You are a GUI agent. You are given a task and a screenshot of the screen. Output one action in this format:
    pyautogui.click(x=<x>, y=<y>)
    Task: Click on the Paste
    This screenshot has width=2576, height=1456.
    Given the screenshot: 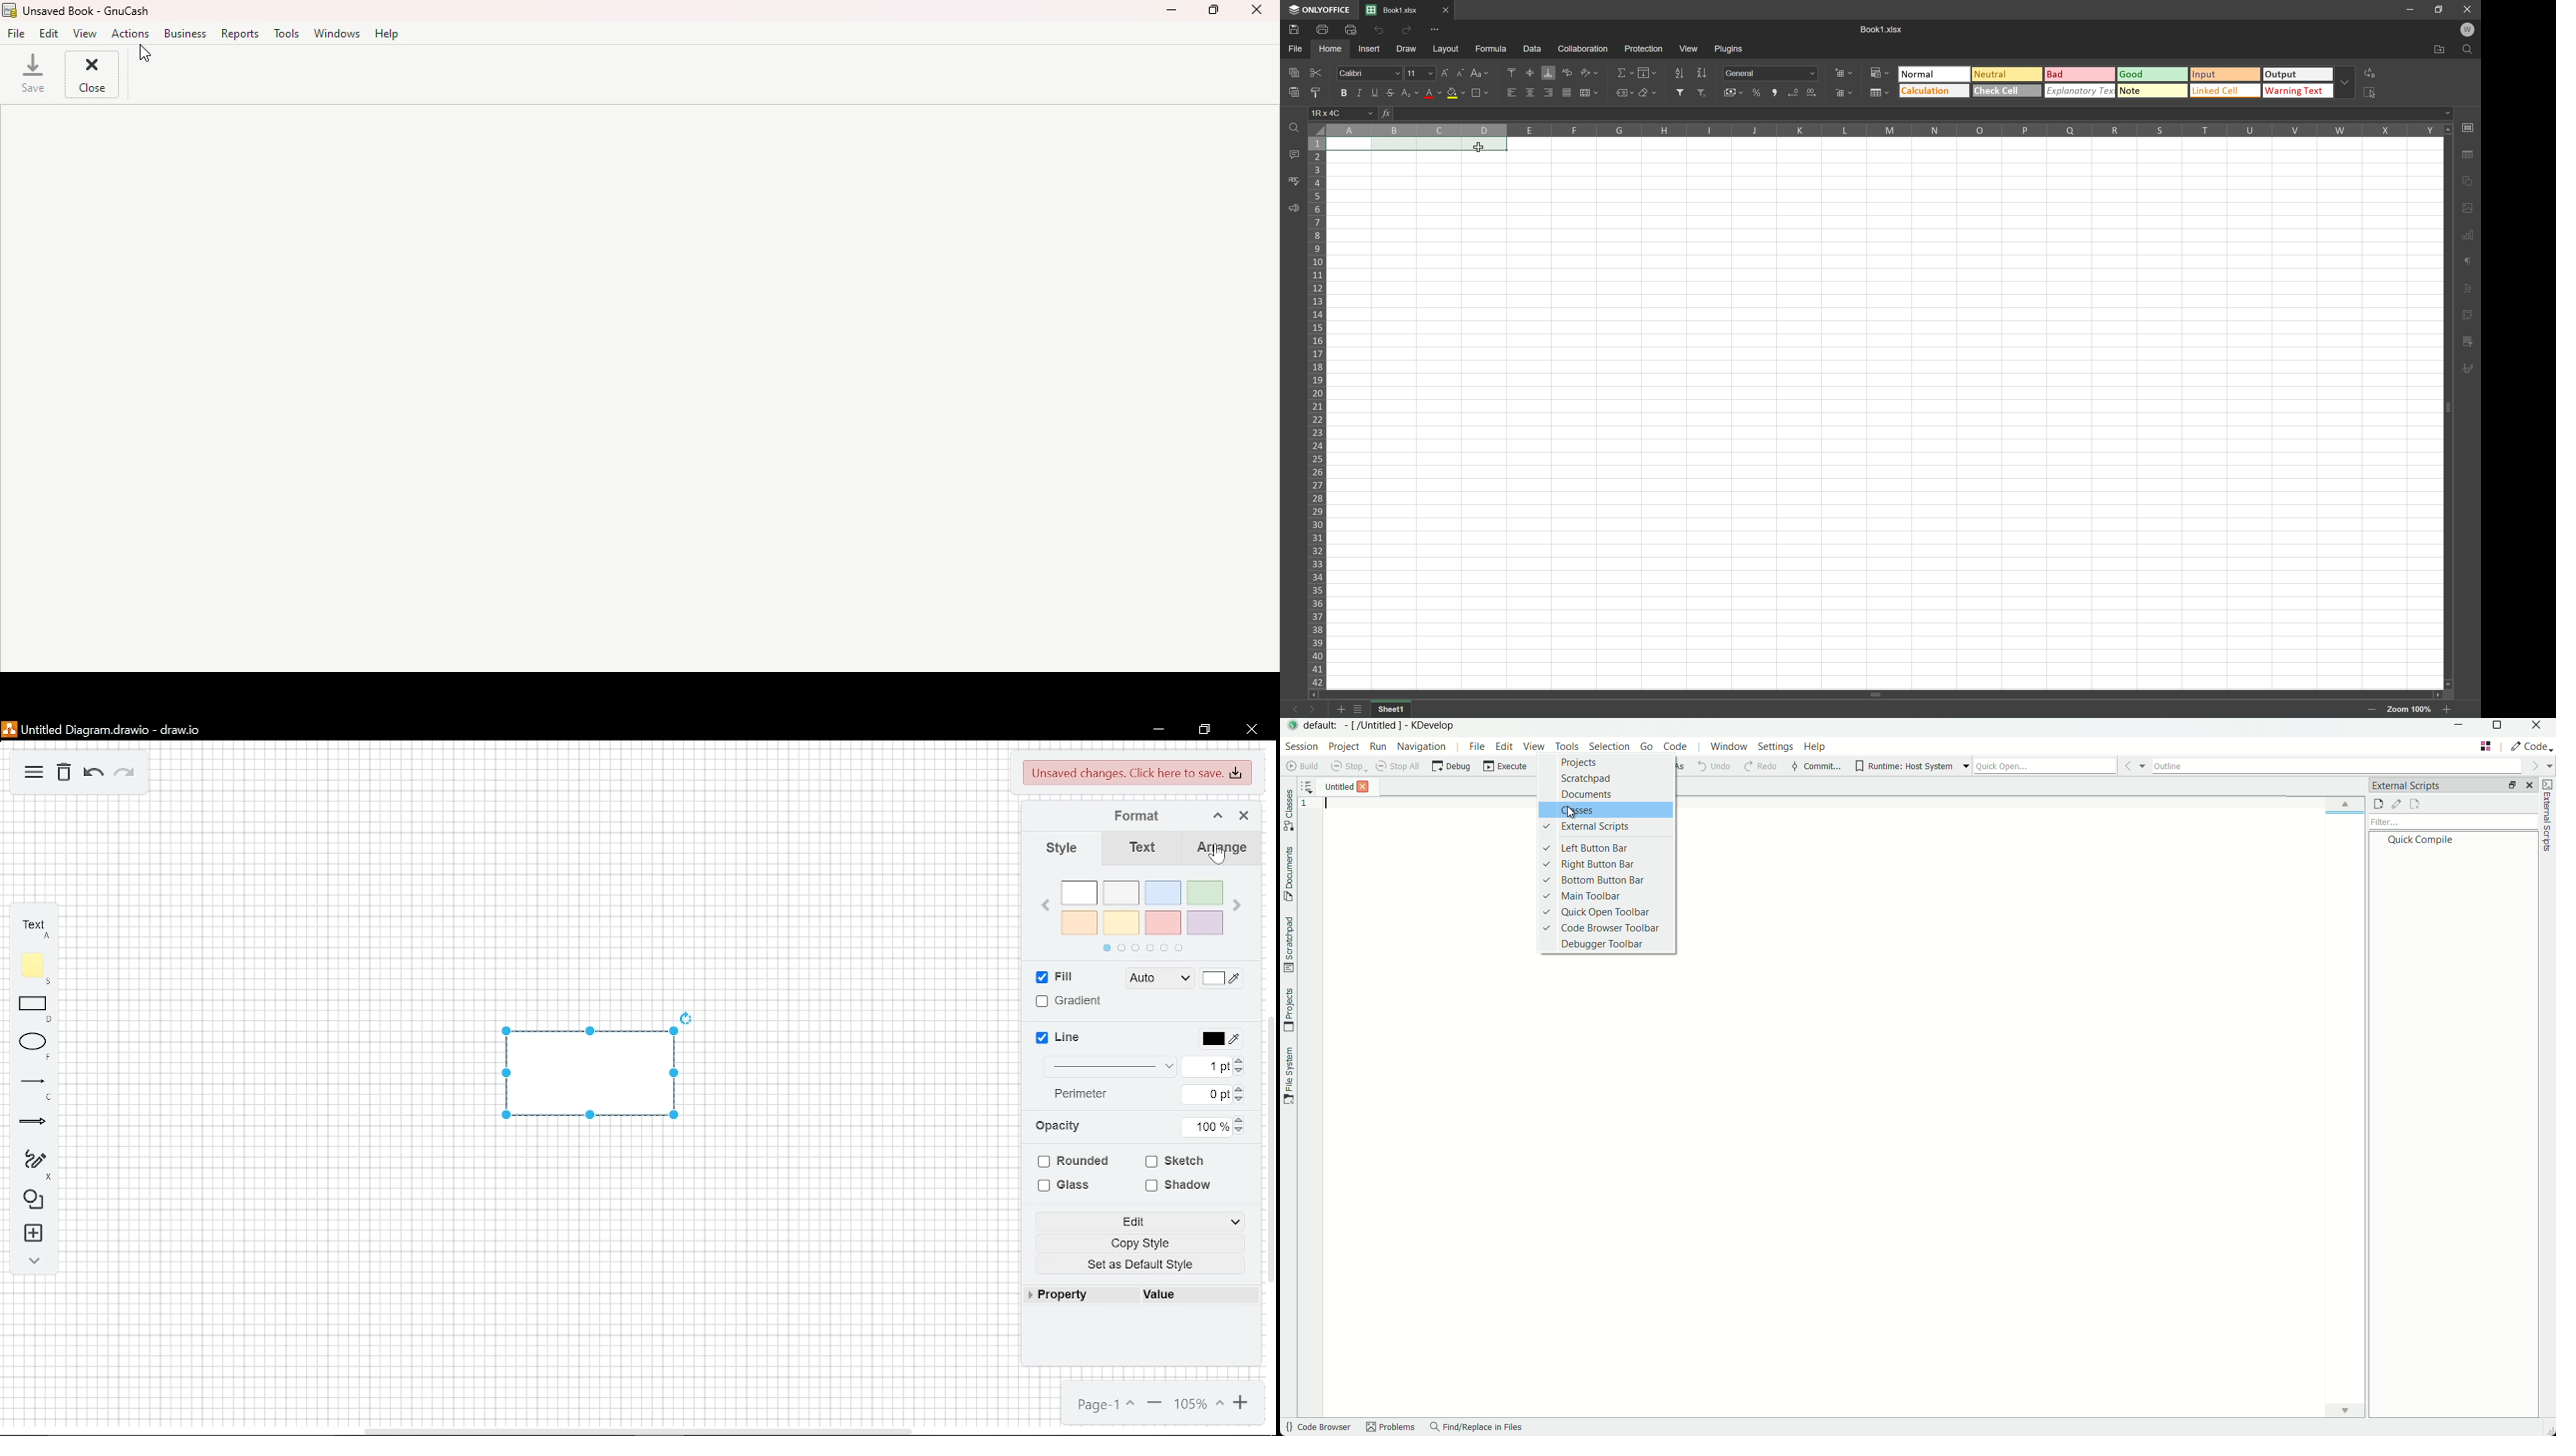 What is the action you would take?
    pyautogui.click(x=1291, y=92)
    